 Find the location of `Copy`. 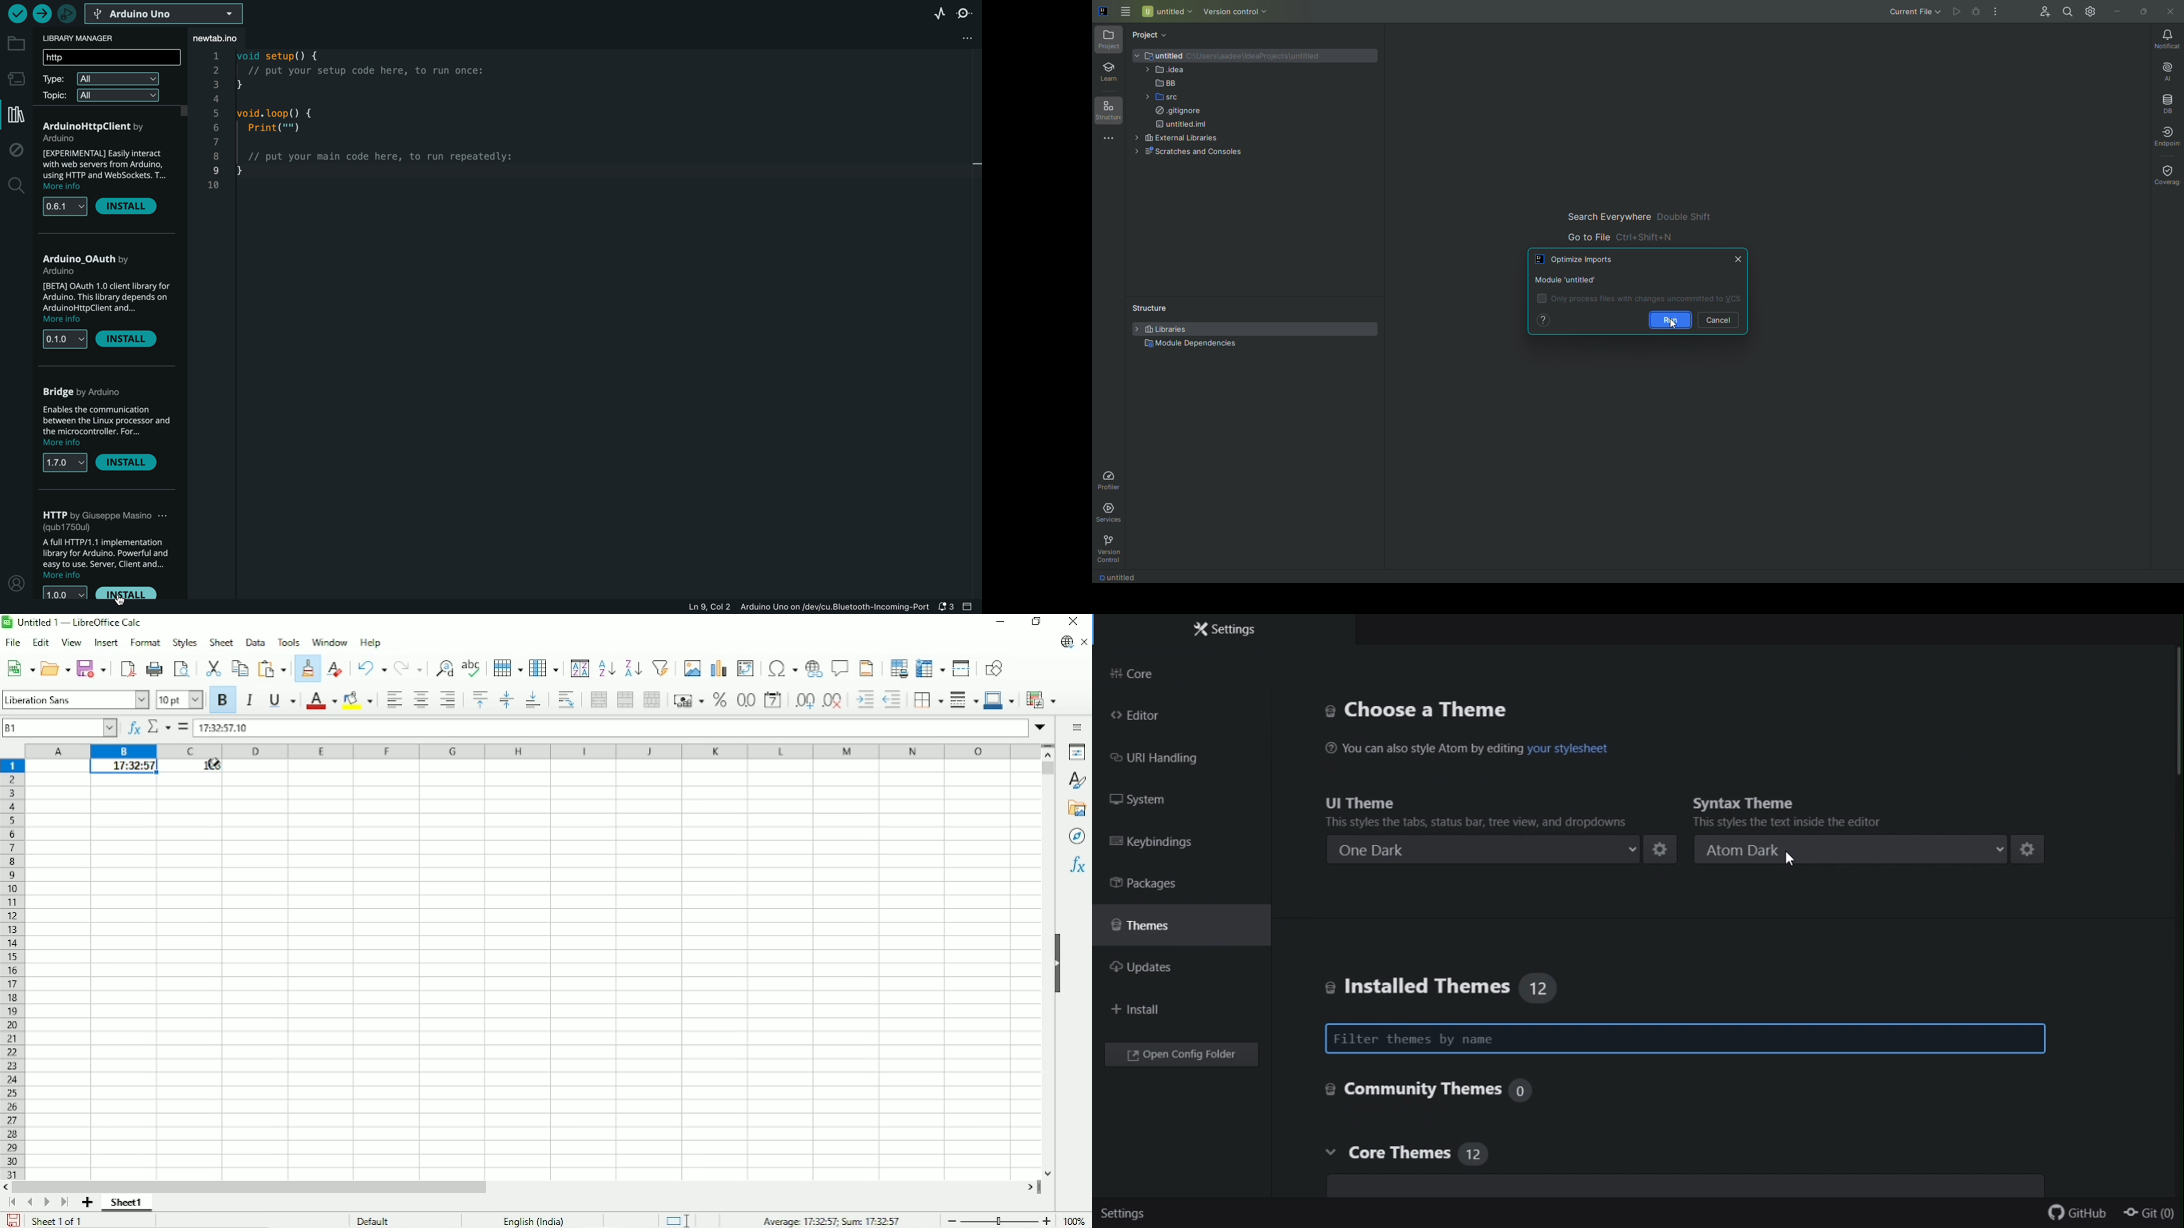

Copy is located at coordinates (240, 668).